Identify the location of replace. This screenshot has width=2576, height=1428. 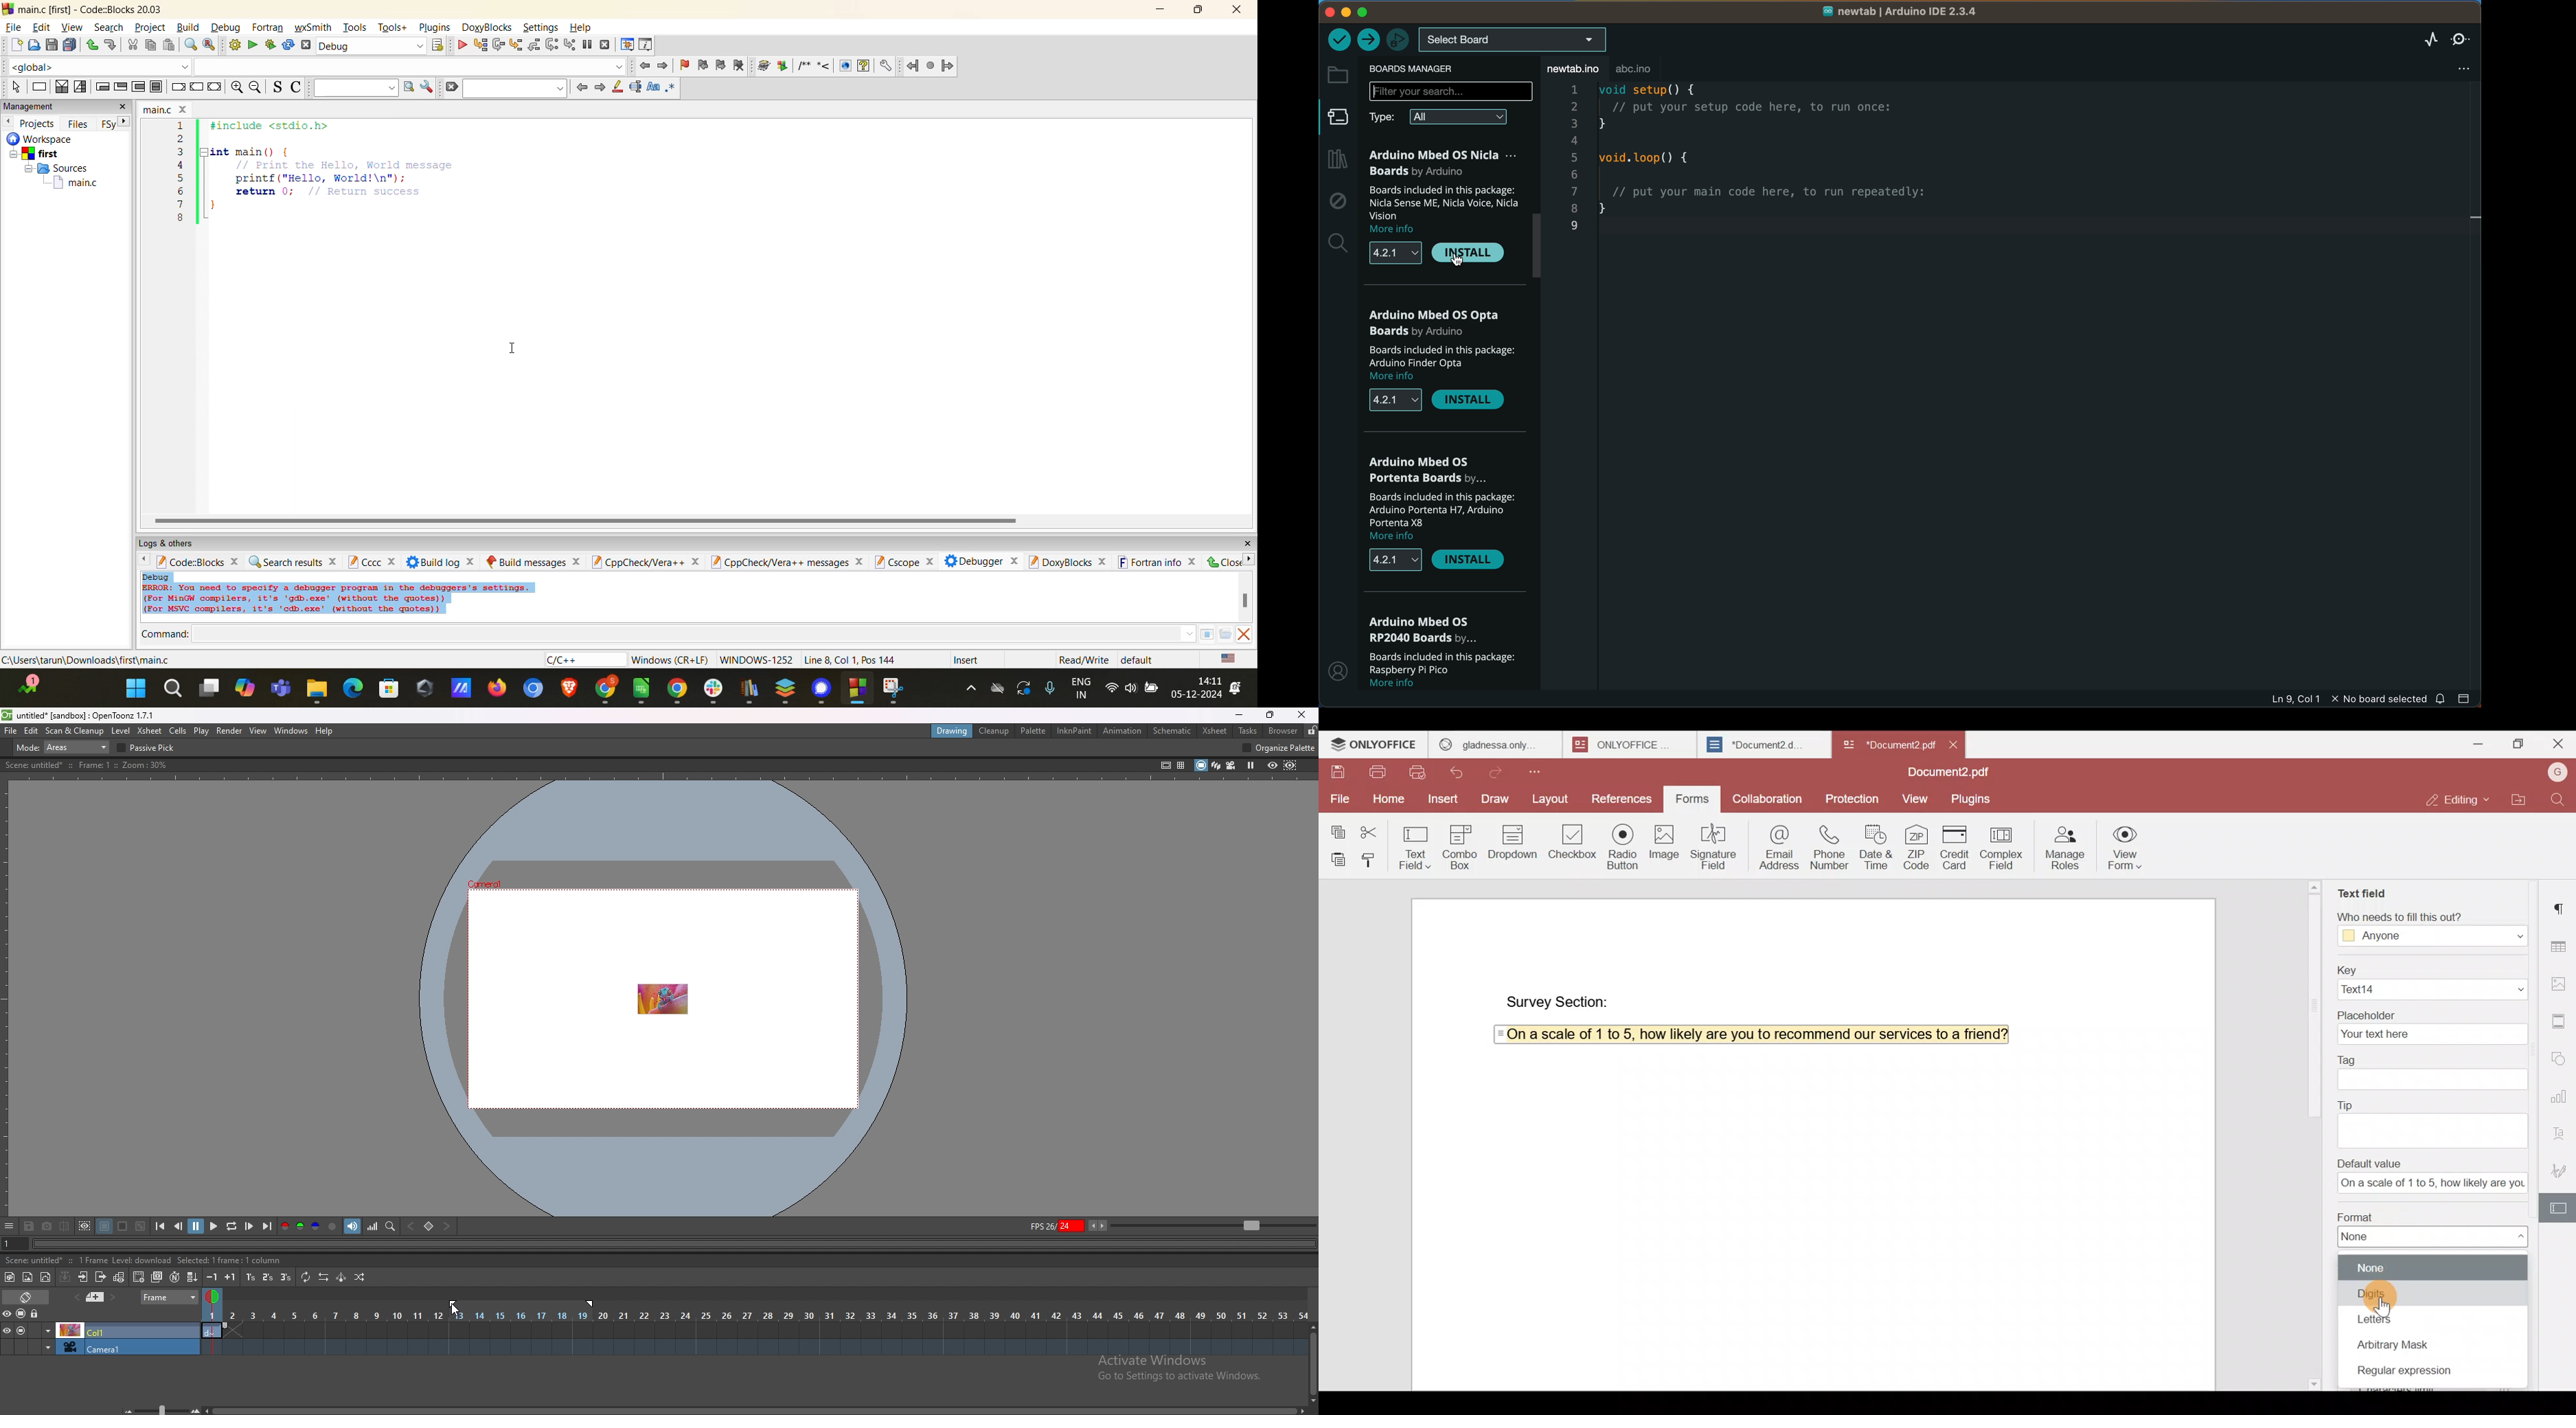
(210, 47).